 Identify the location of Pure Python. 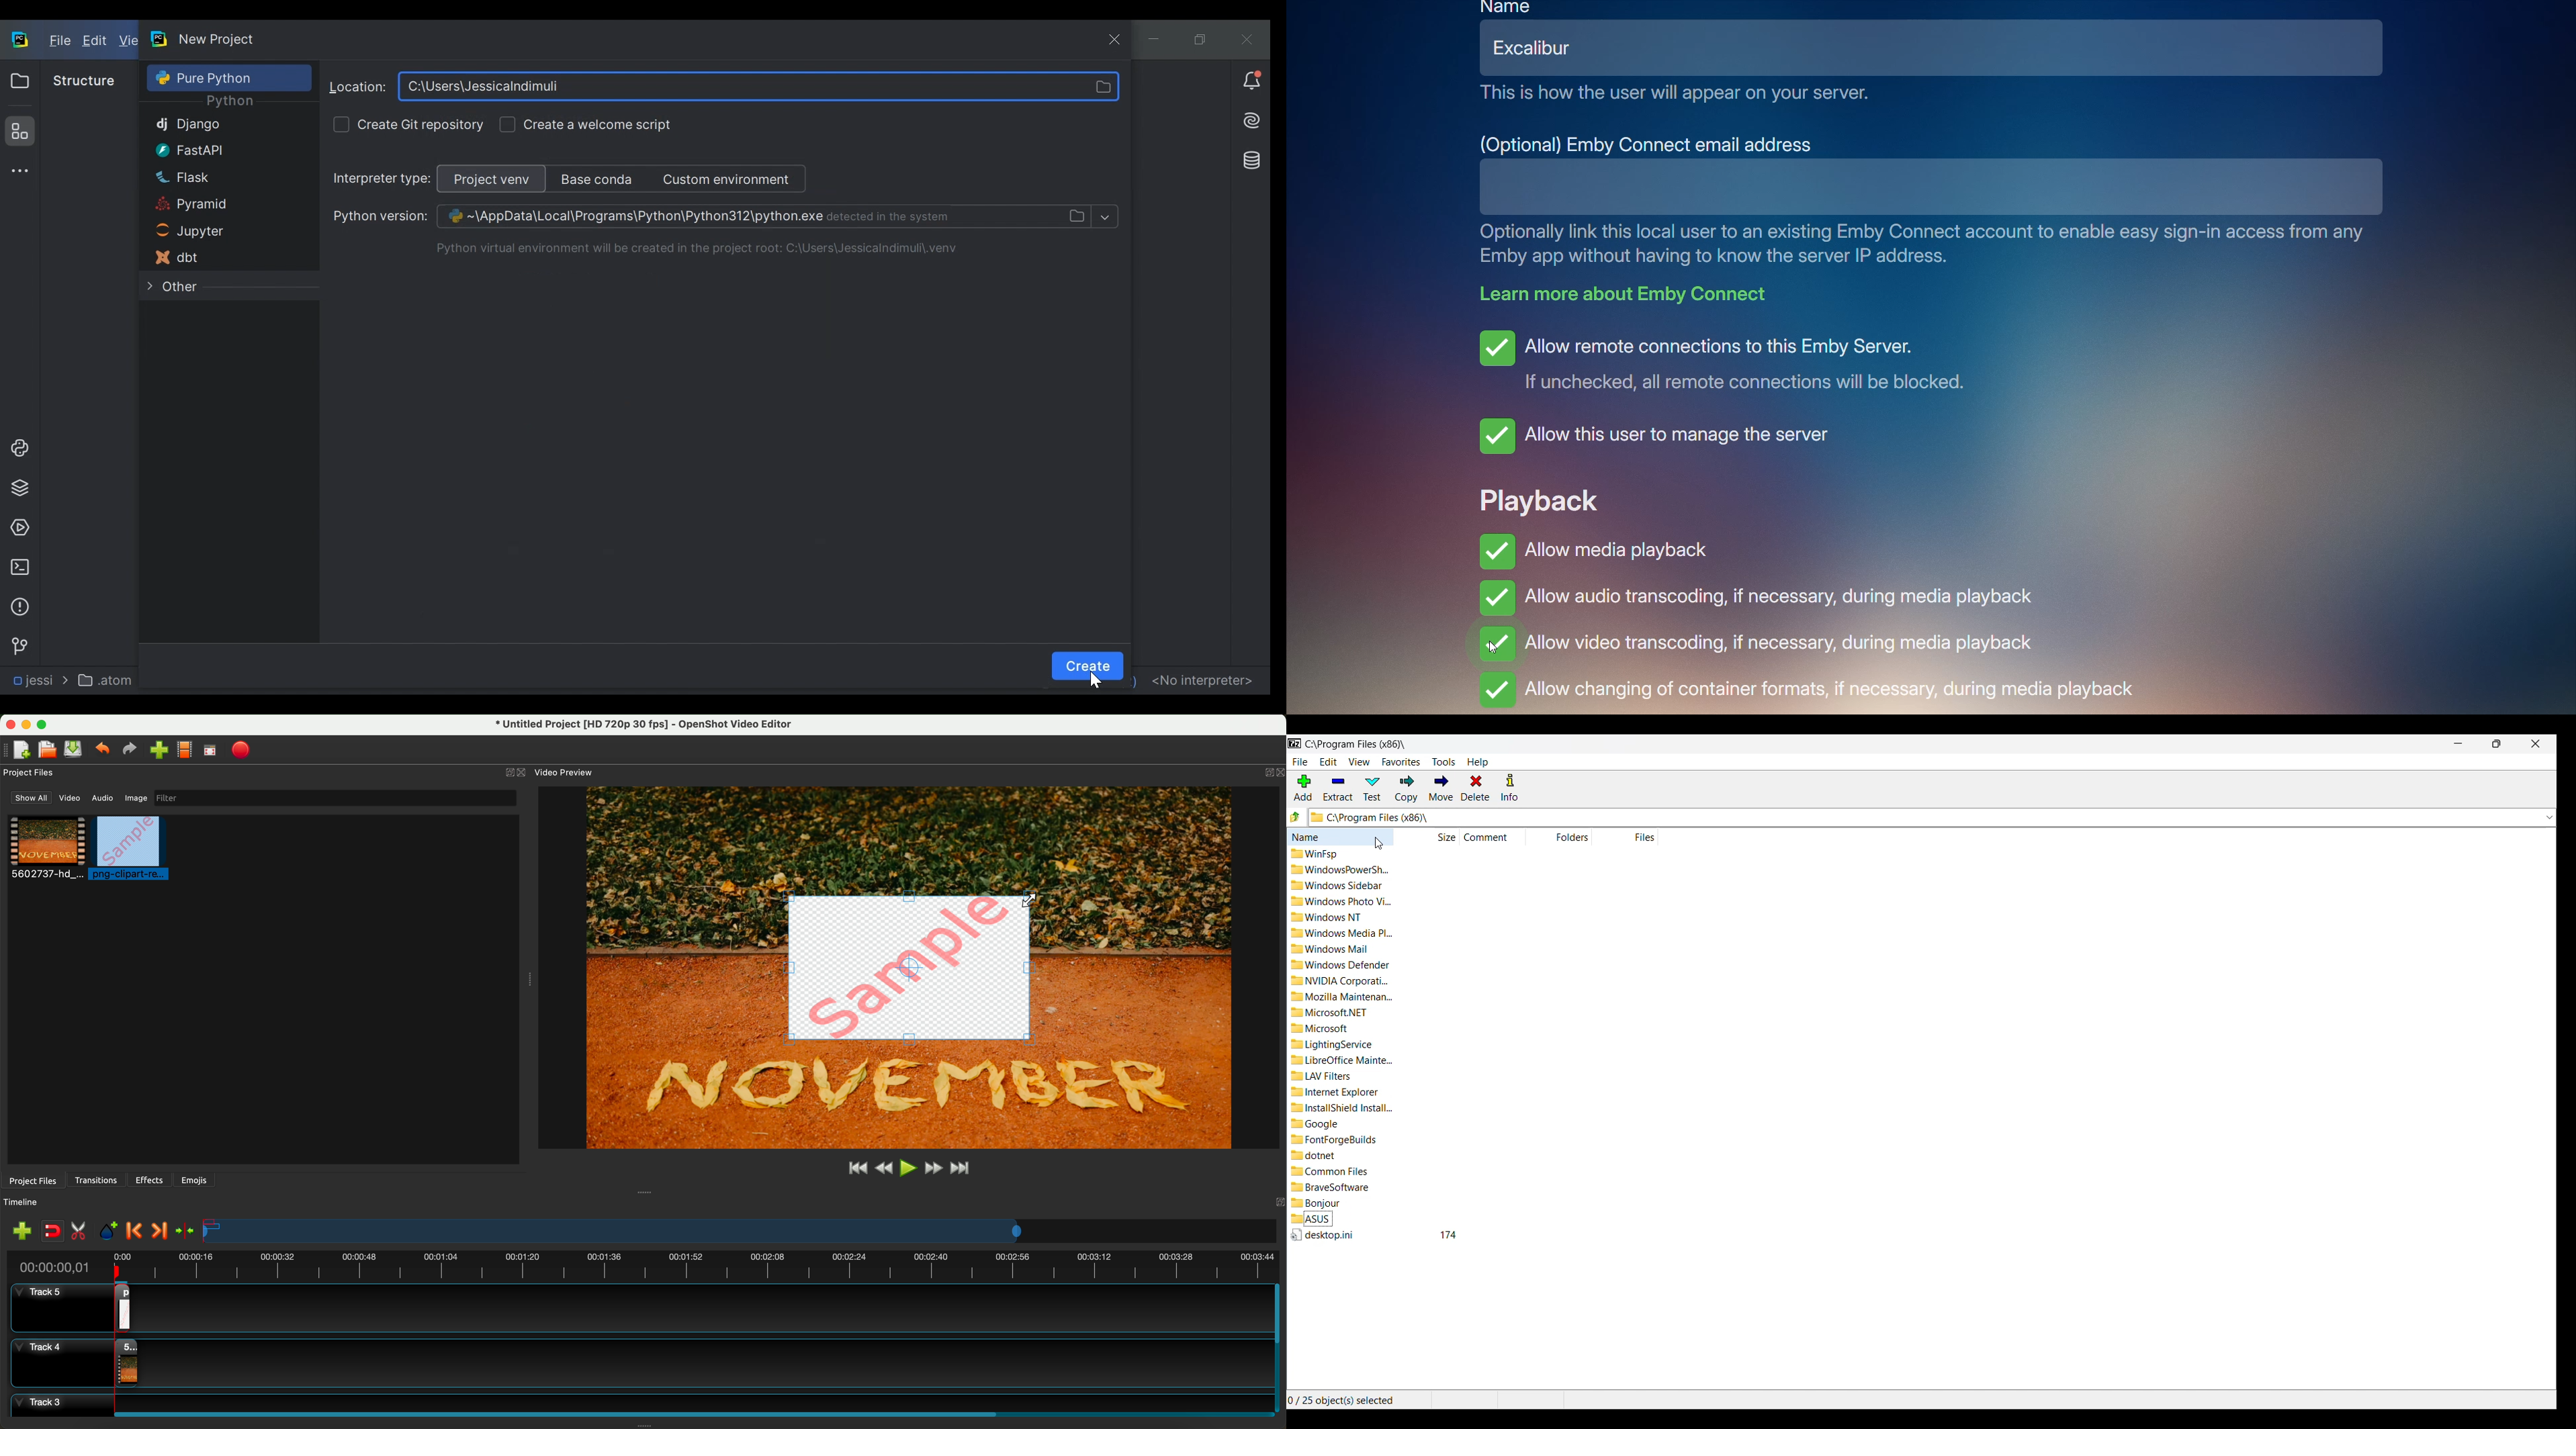
(211, 77).